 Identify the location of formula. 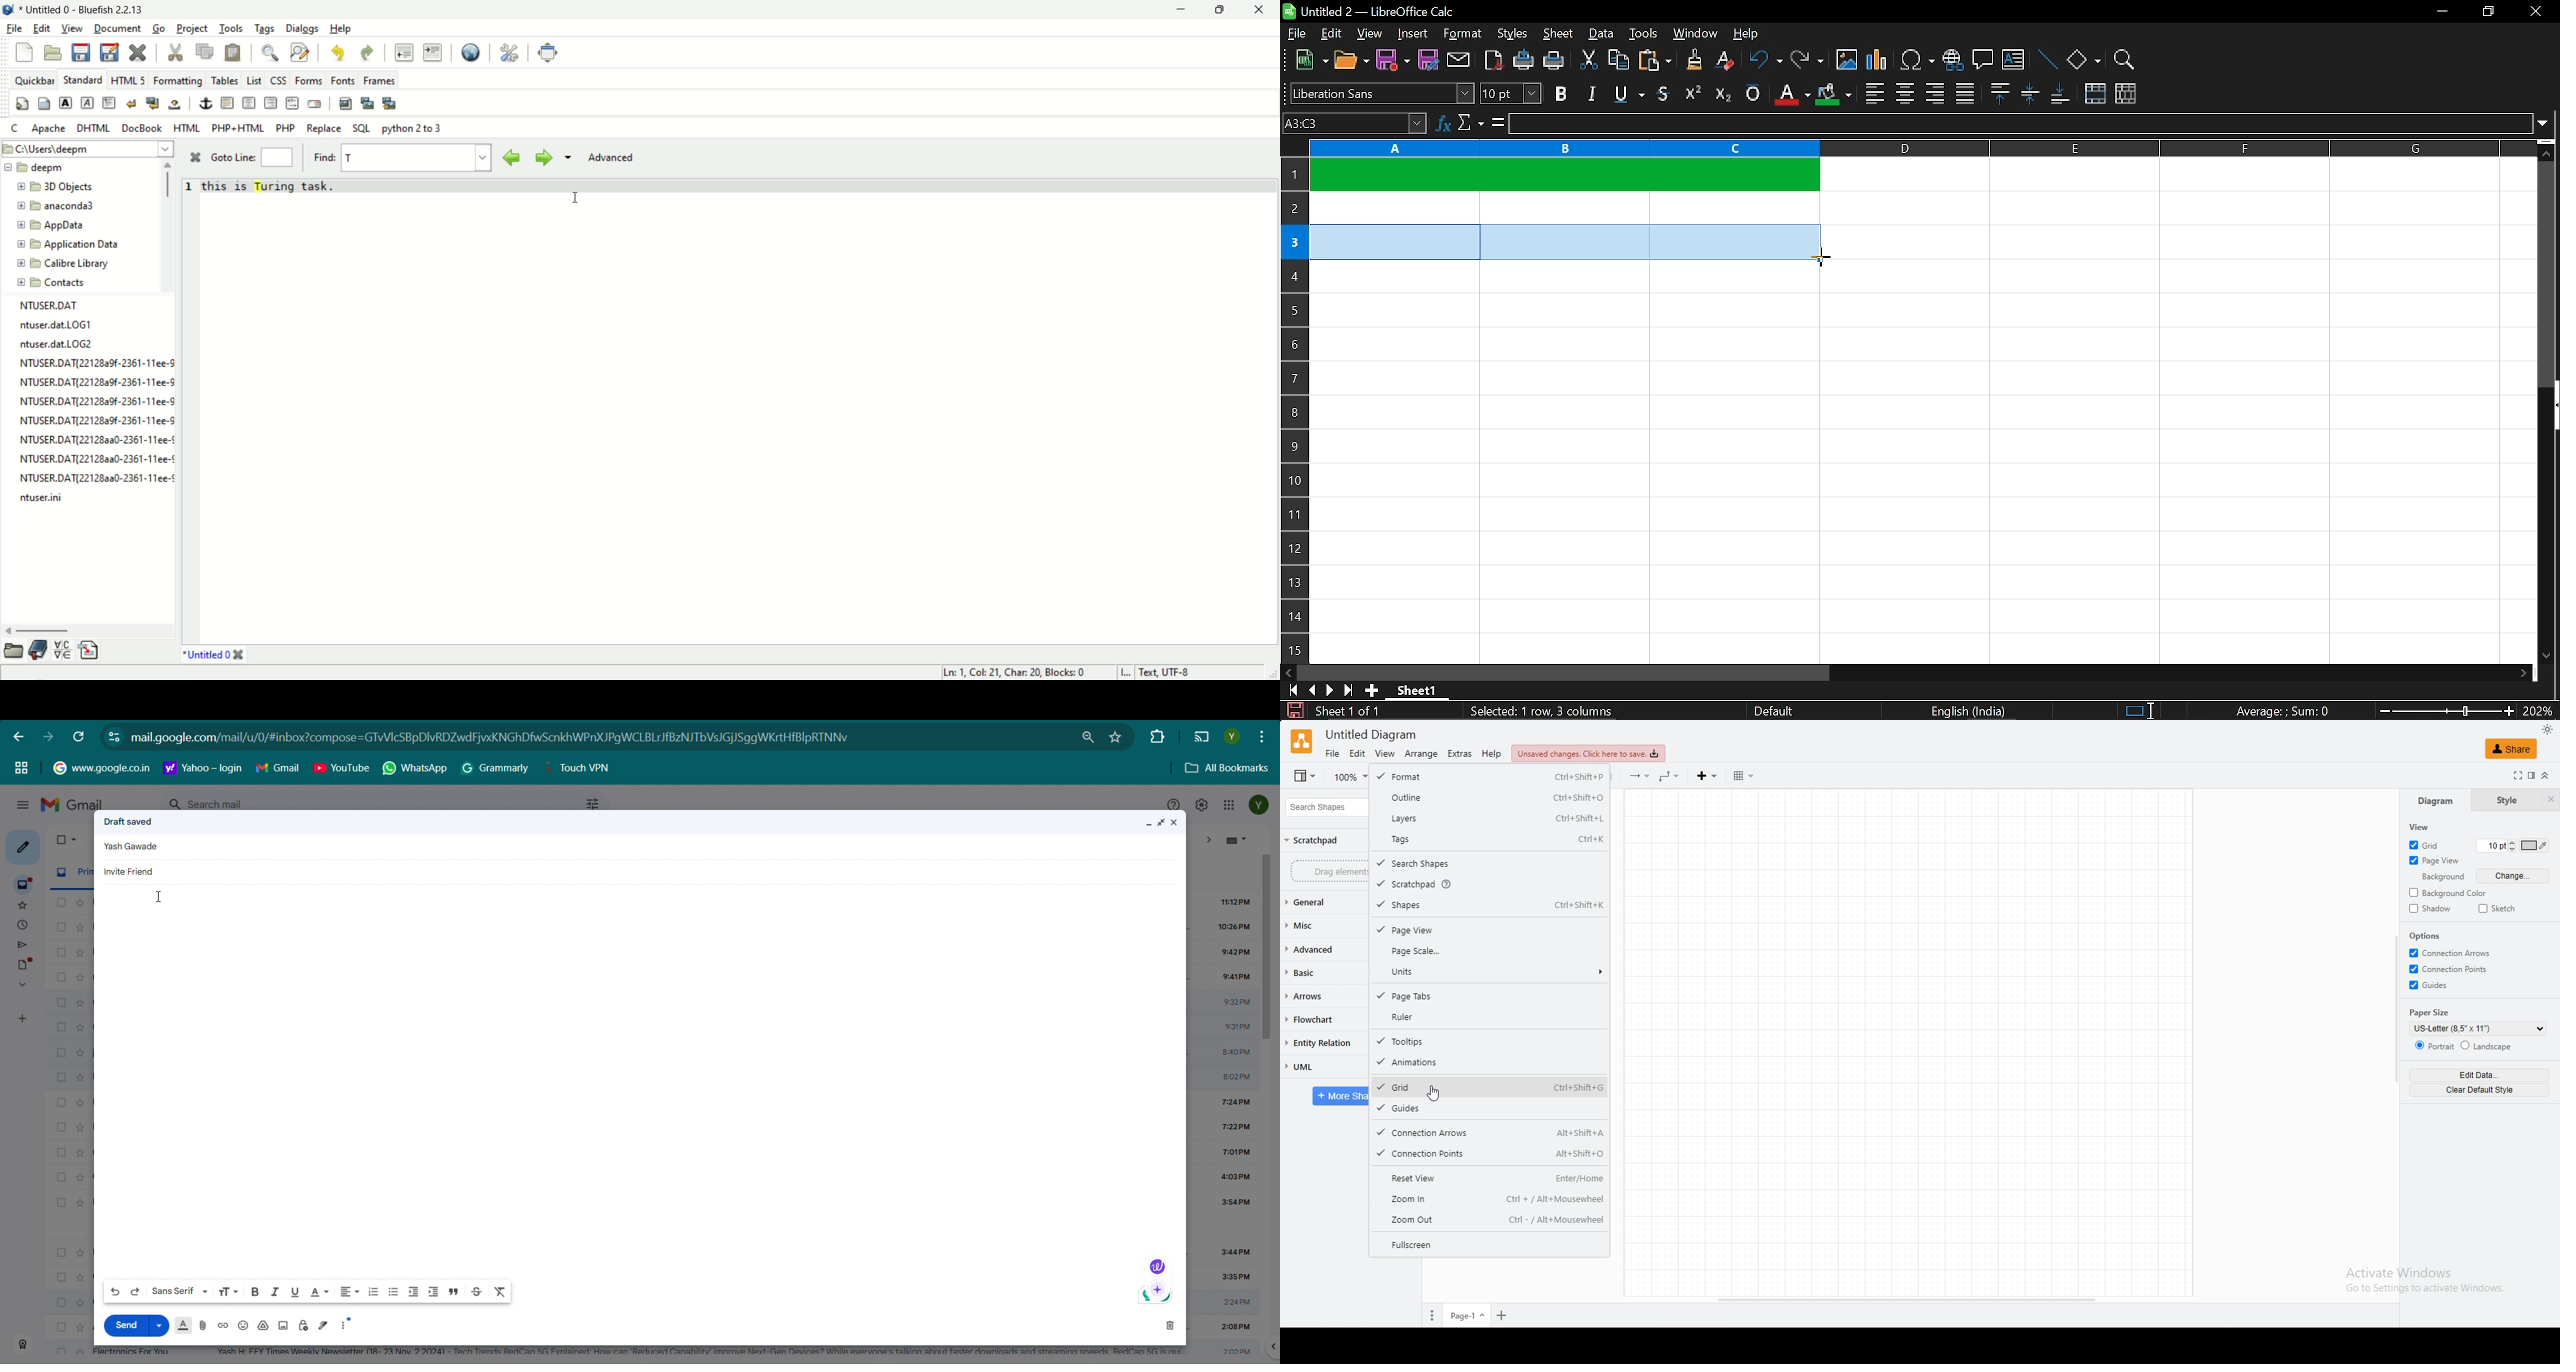
(1496, 123).